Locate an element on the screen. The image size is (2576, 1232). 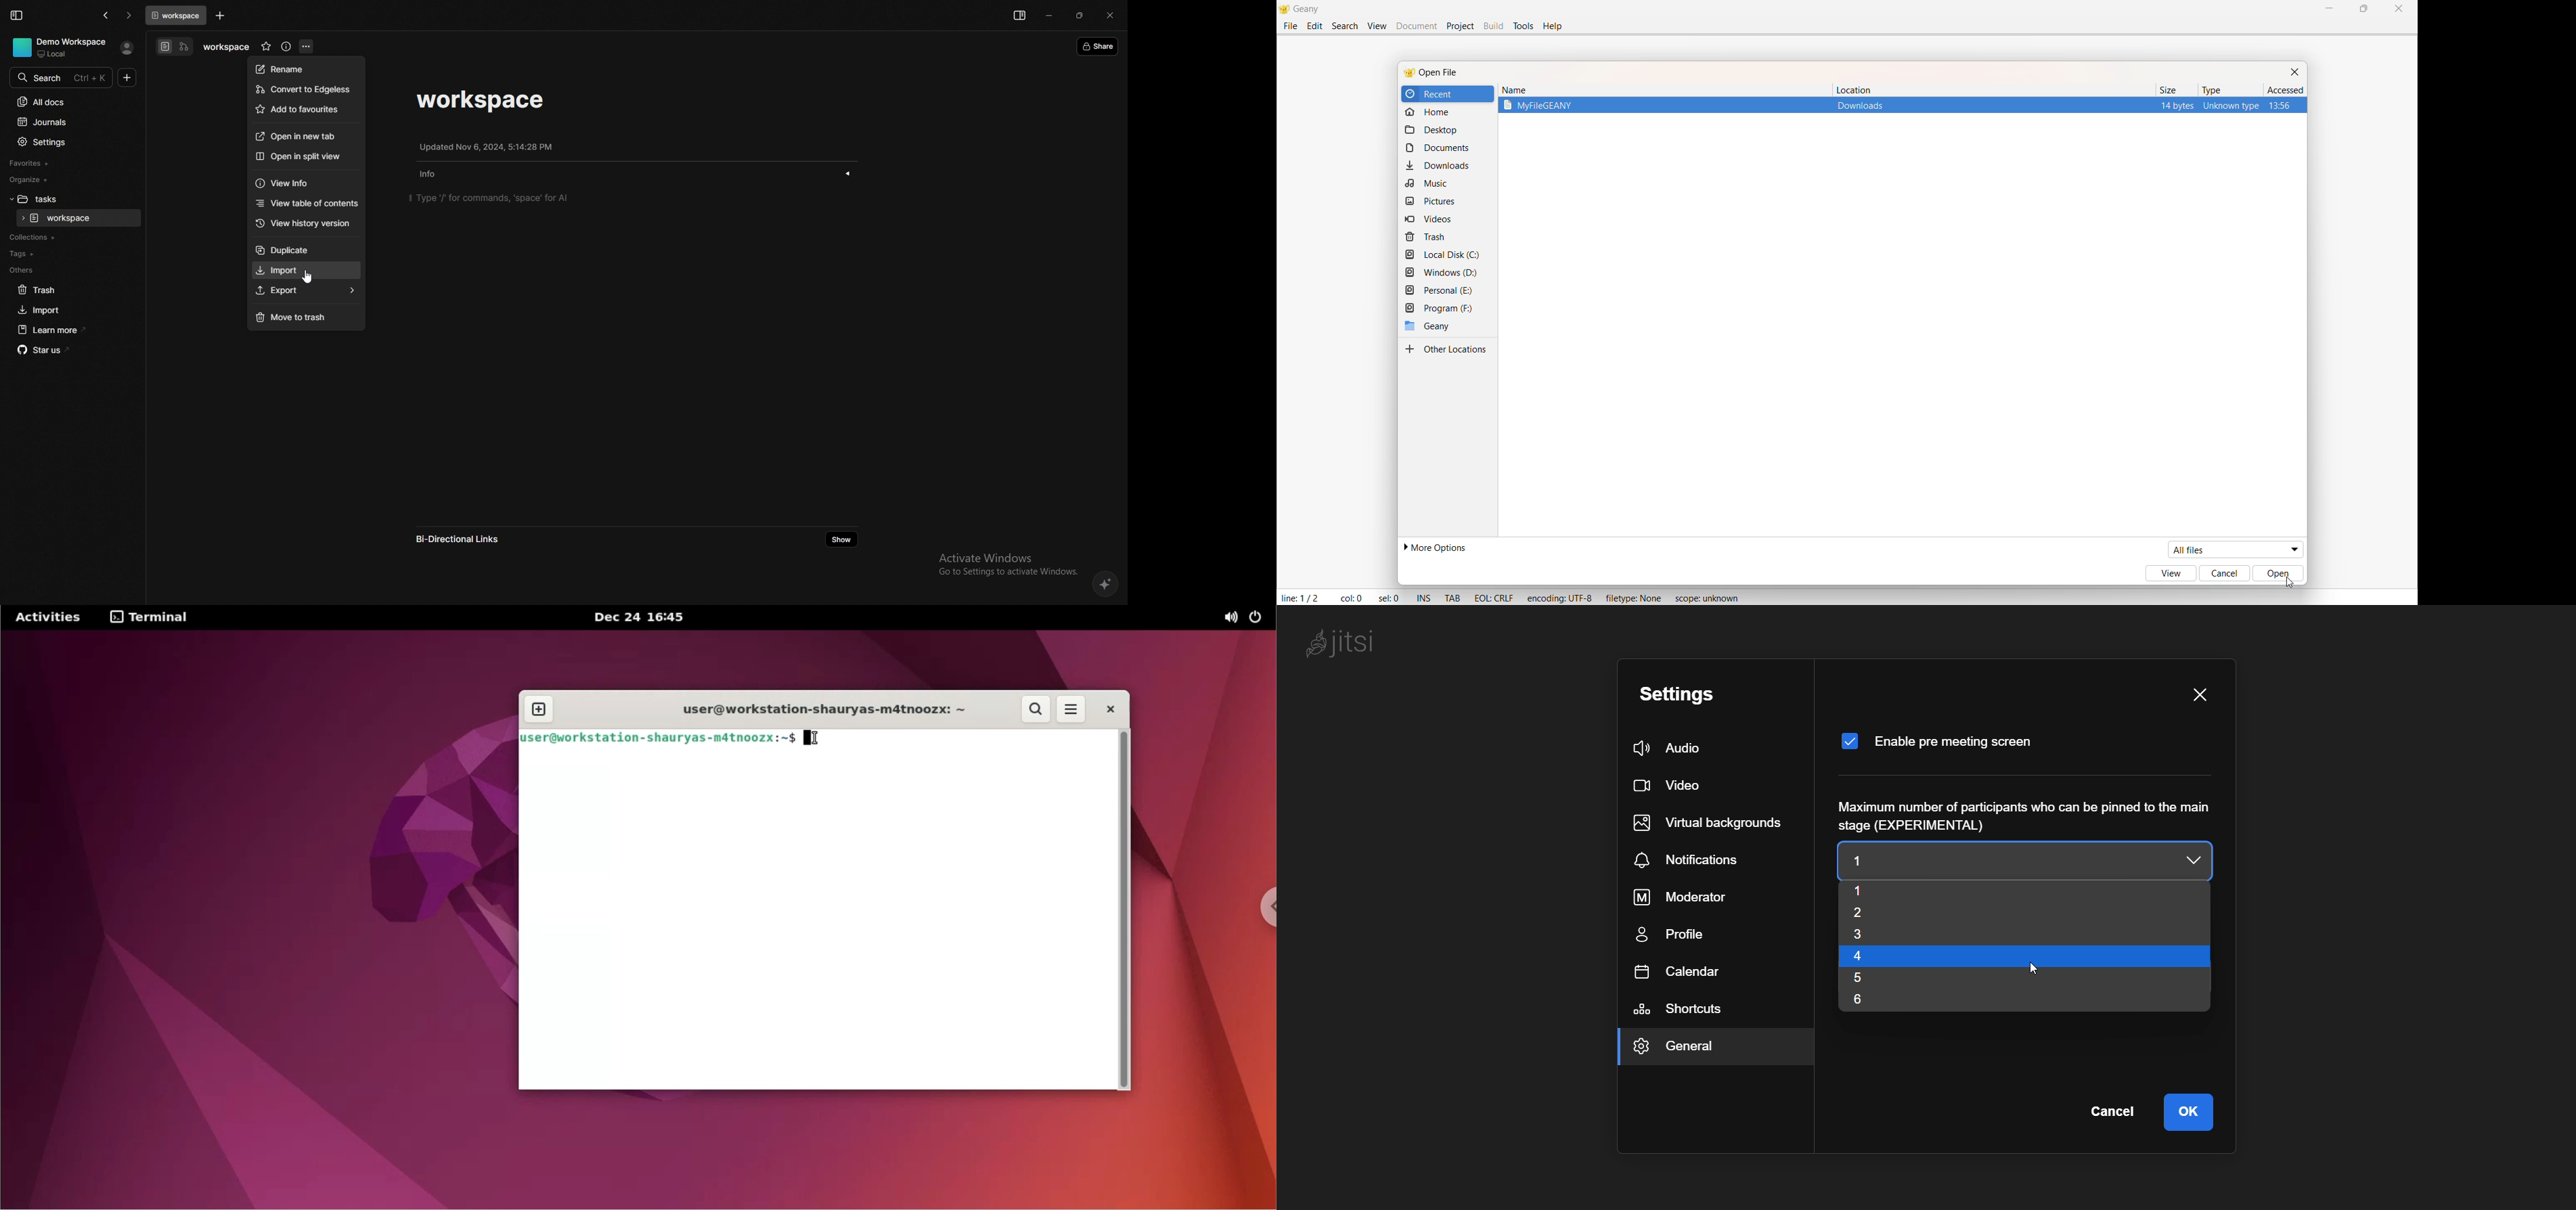
new doc is located at coordinates (127, 78).